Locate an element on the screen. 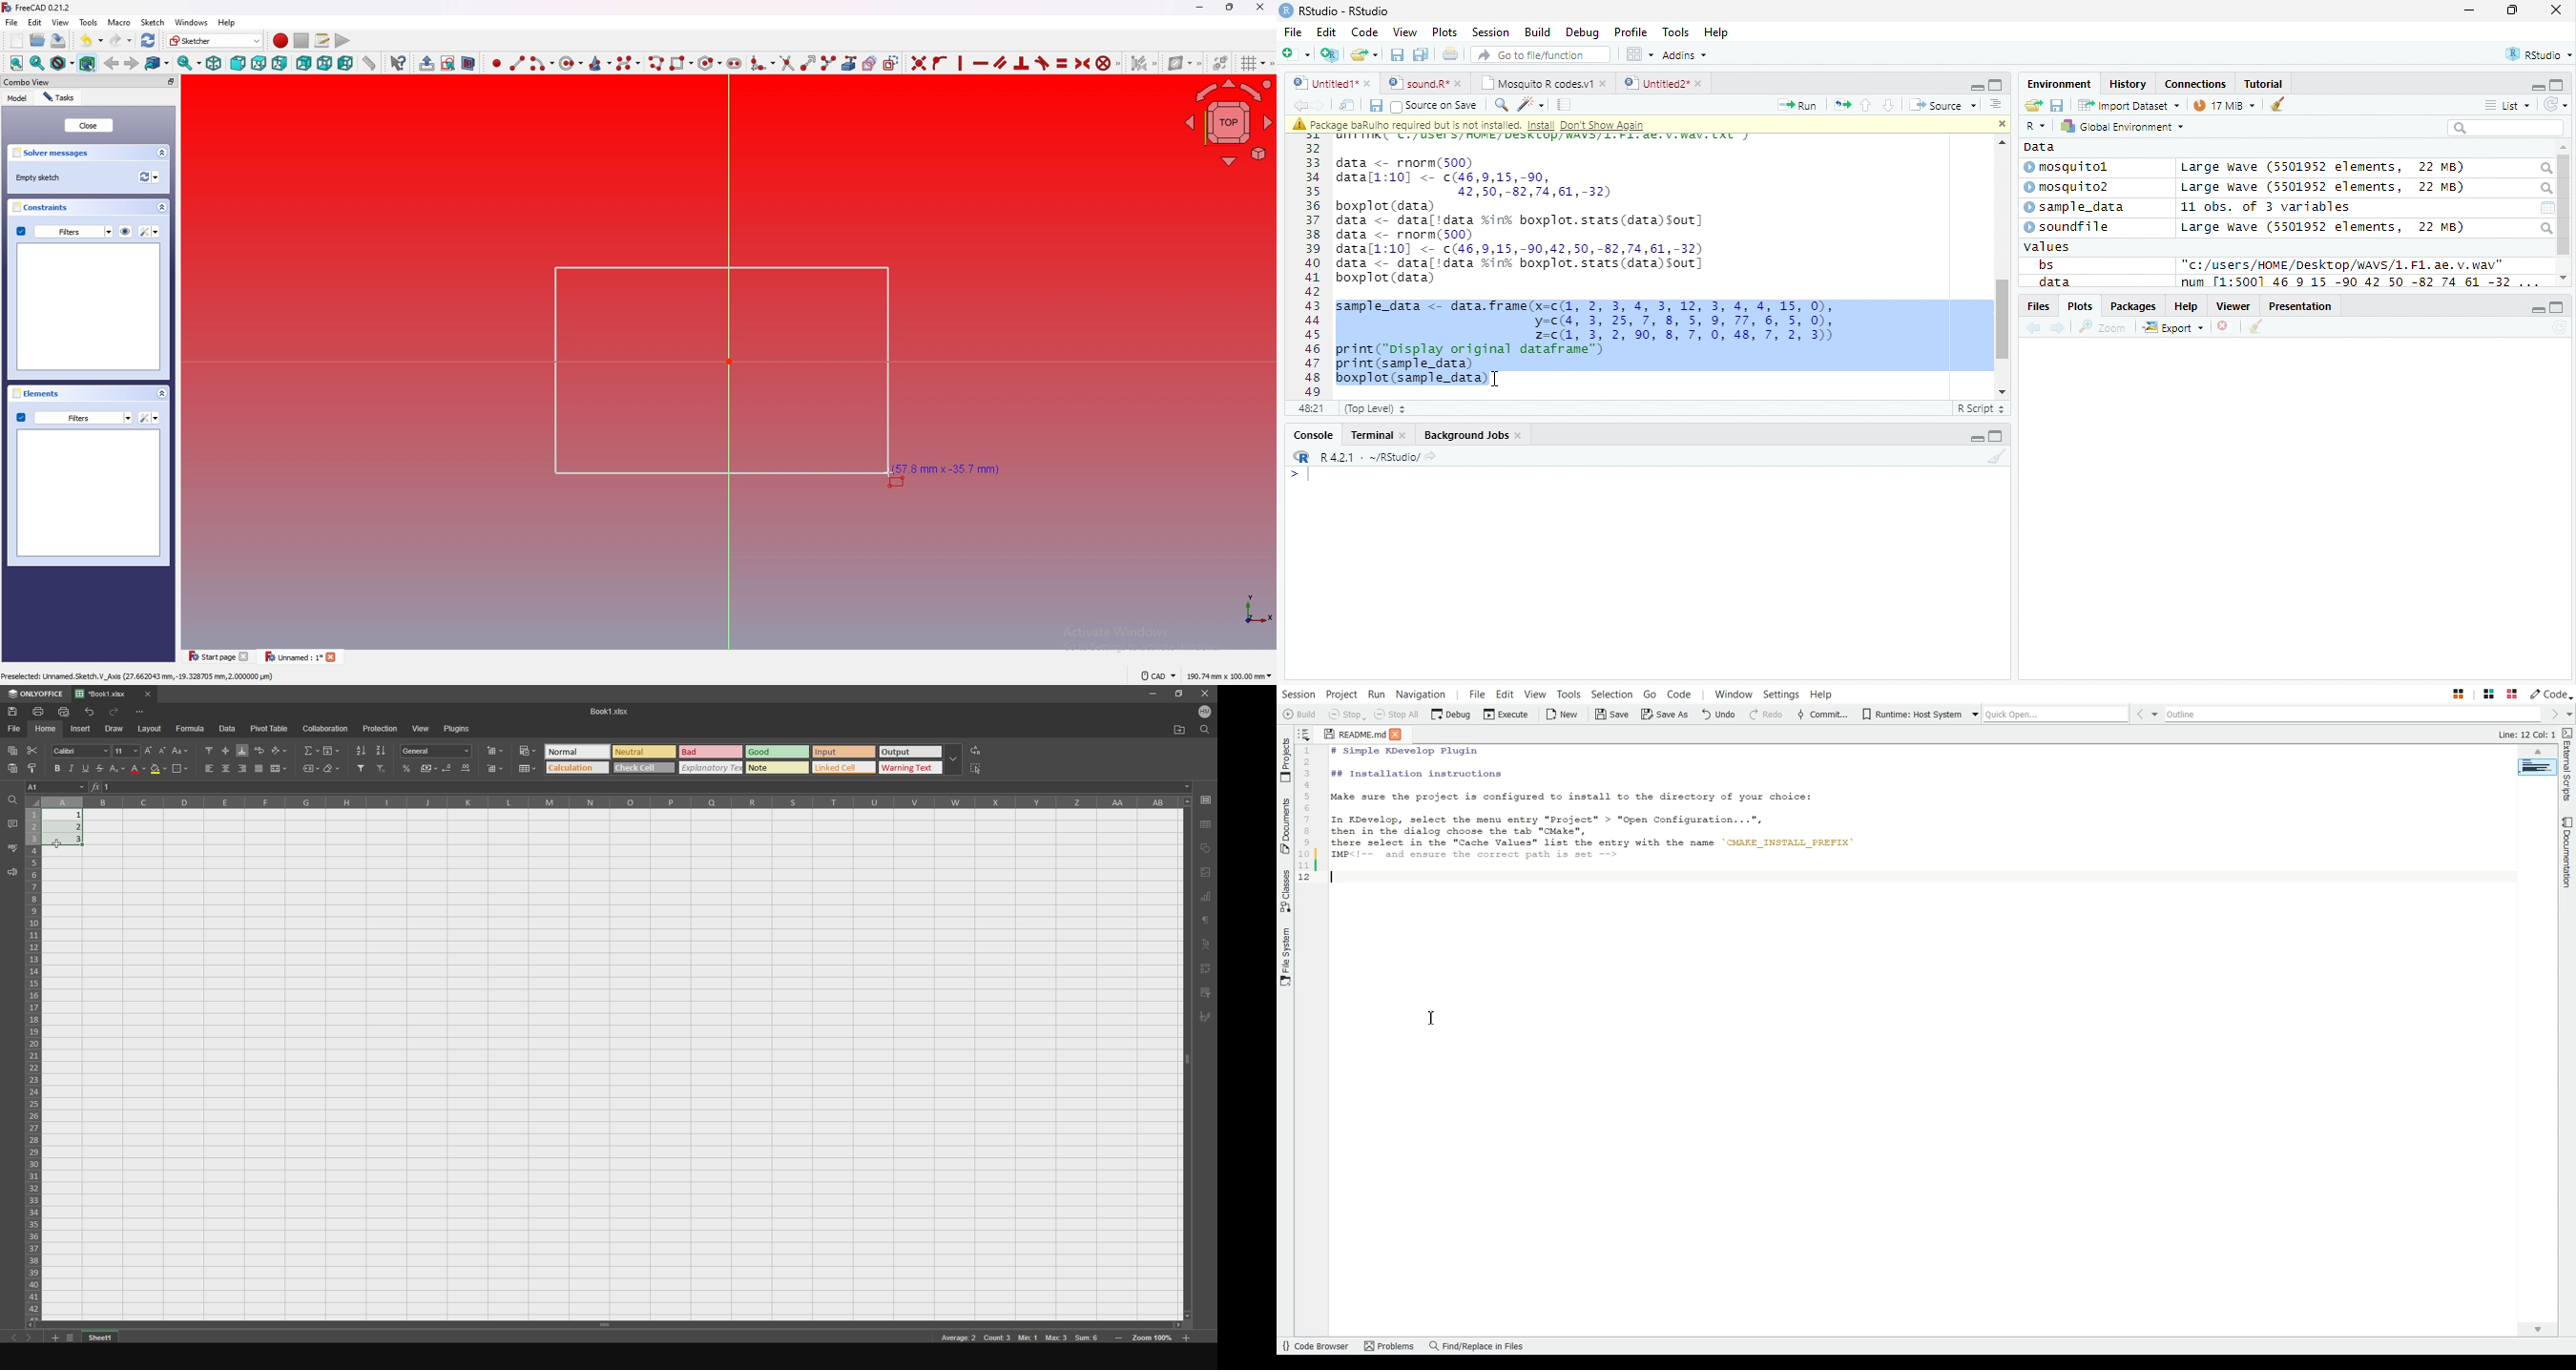 The image size is (2576, 1372). minimize is located at coordinates (1199, 9).